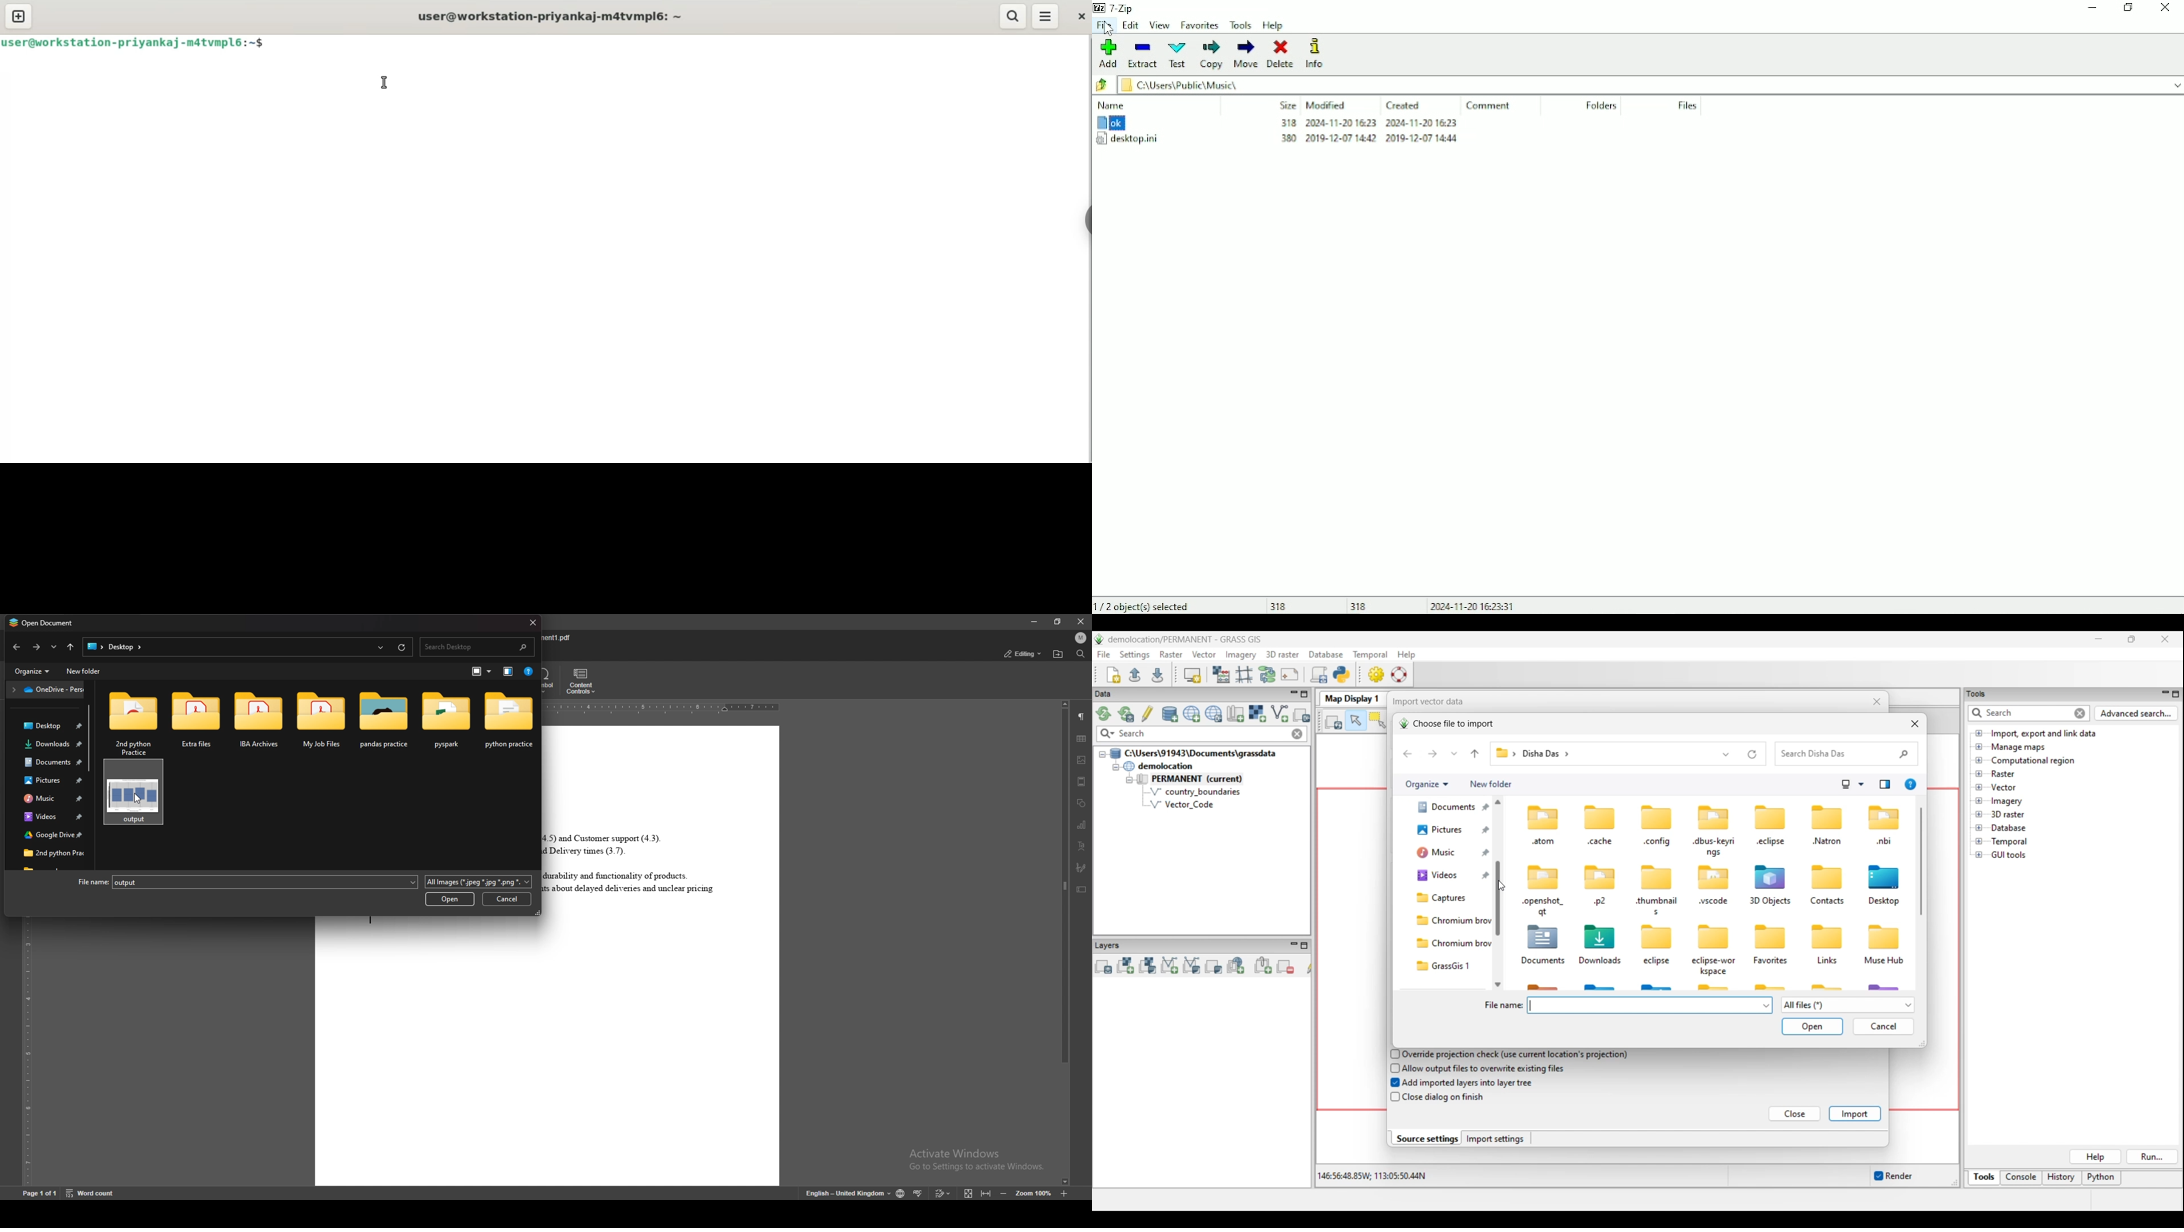  What do you see at coordinates (479, 671) in the screenshot?
I see `icon size` at bounding box center [479, 671].